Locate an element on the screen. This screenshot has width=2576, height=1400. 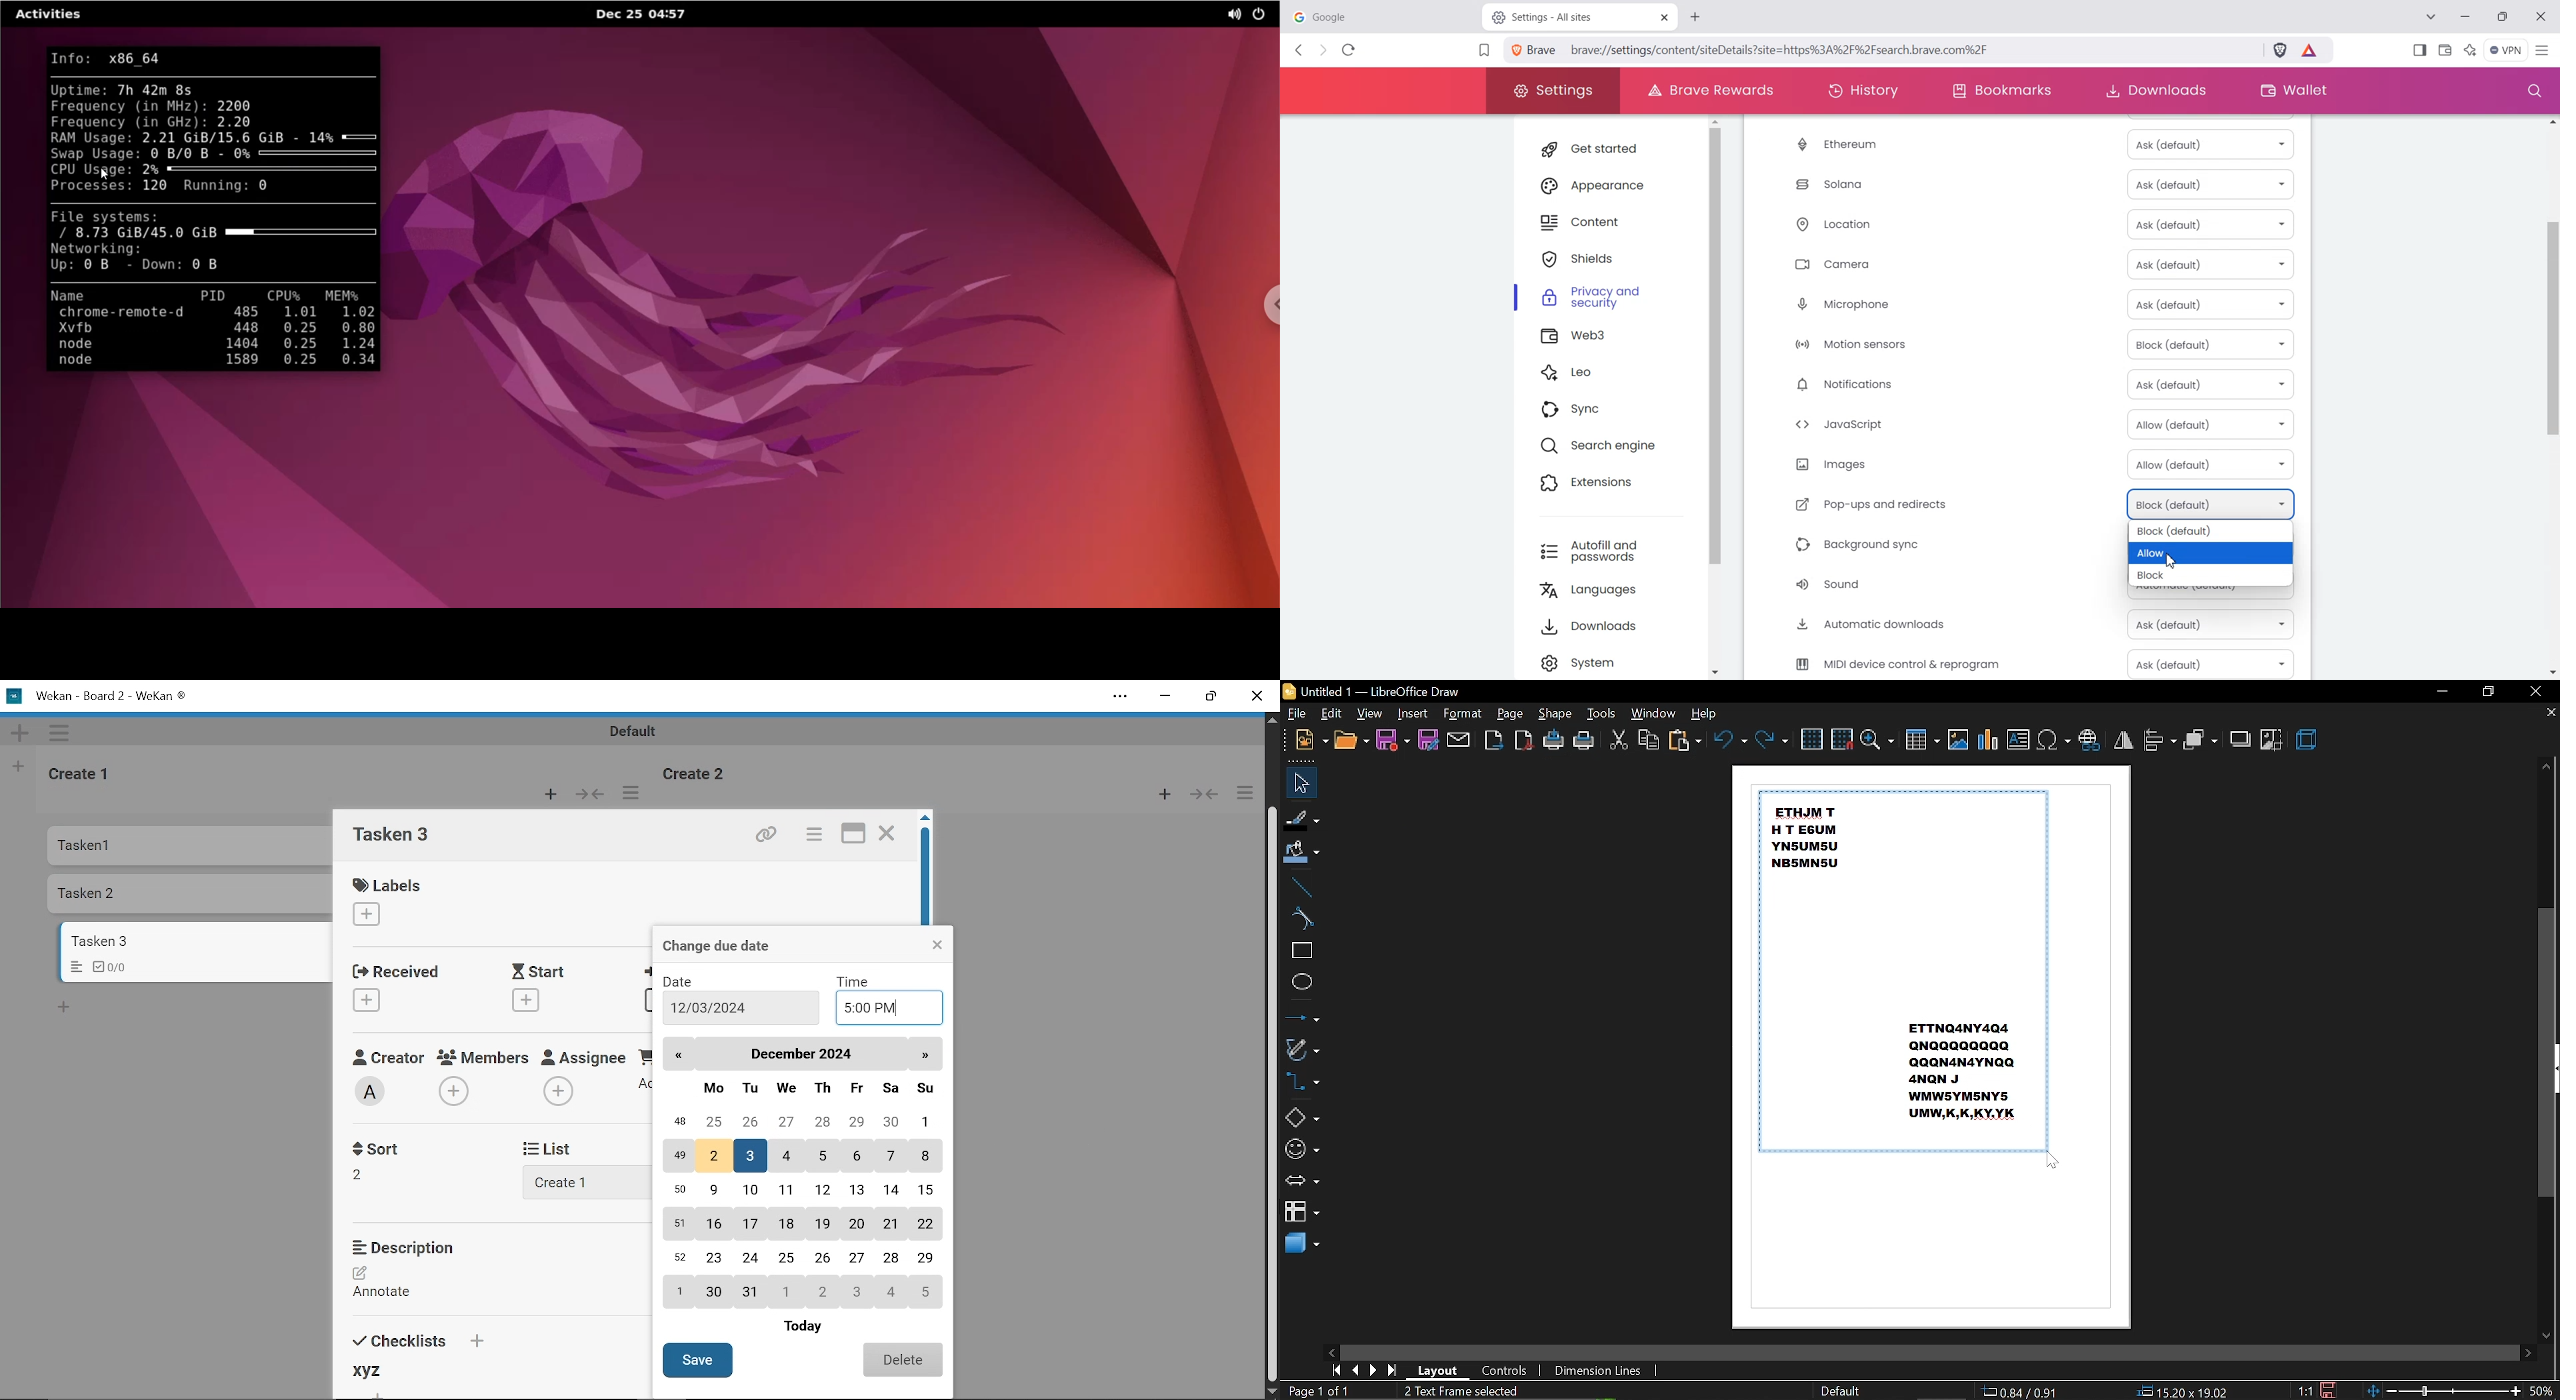
open is located at coordinates (1351, 742).